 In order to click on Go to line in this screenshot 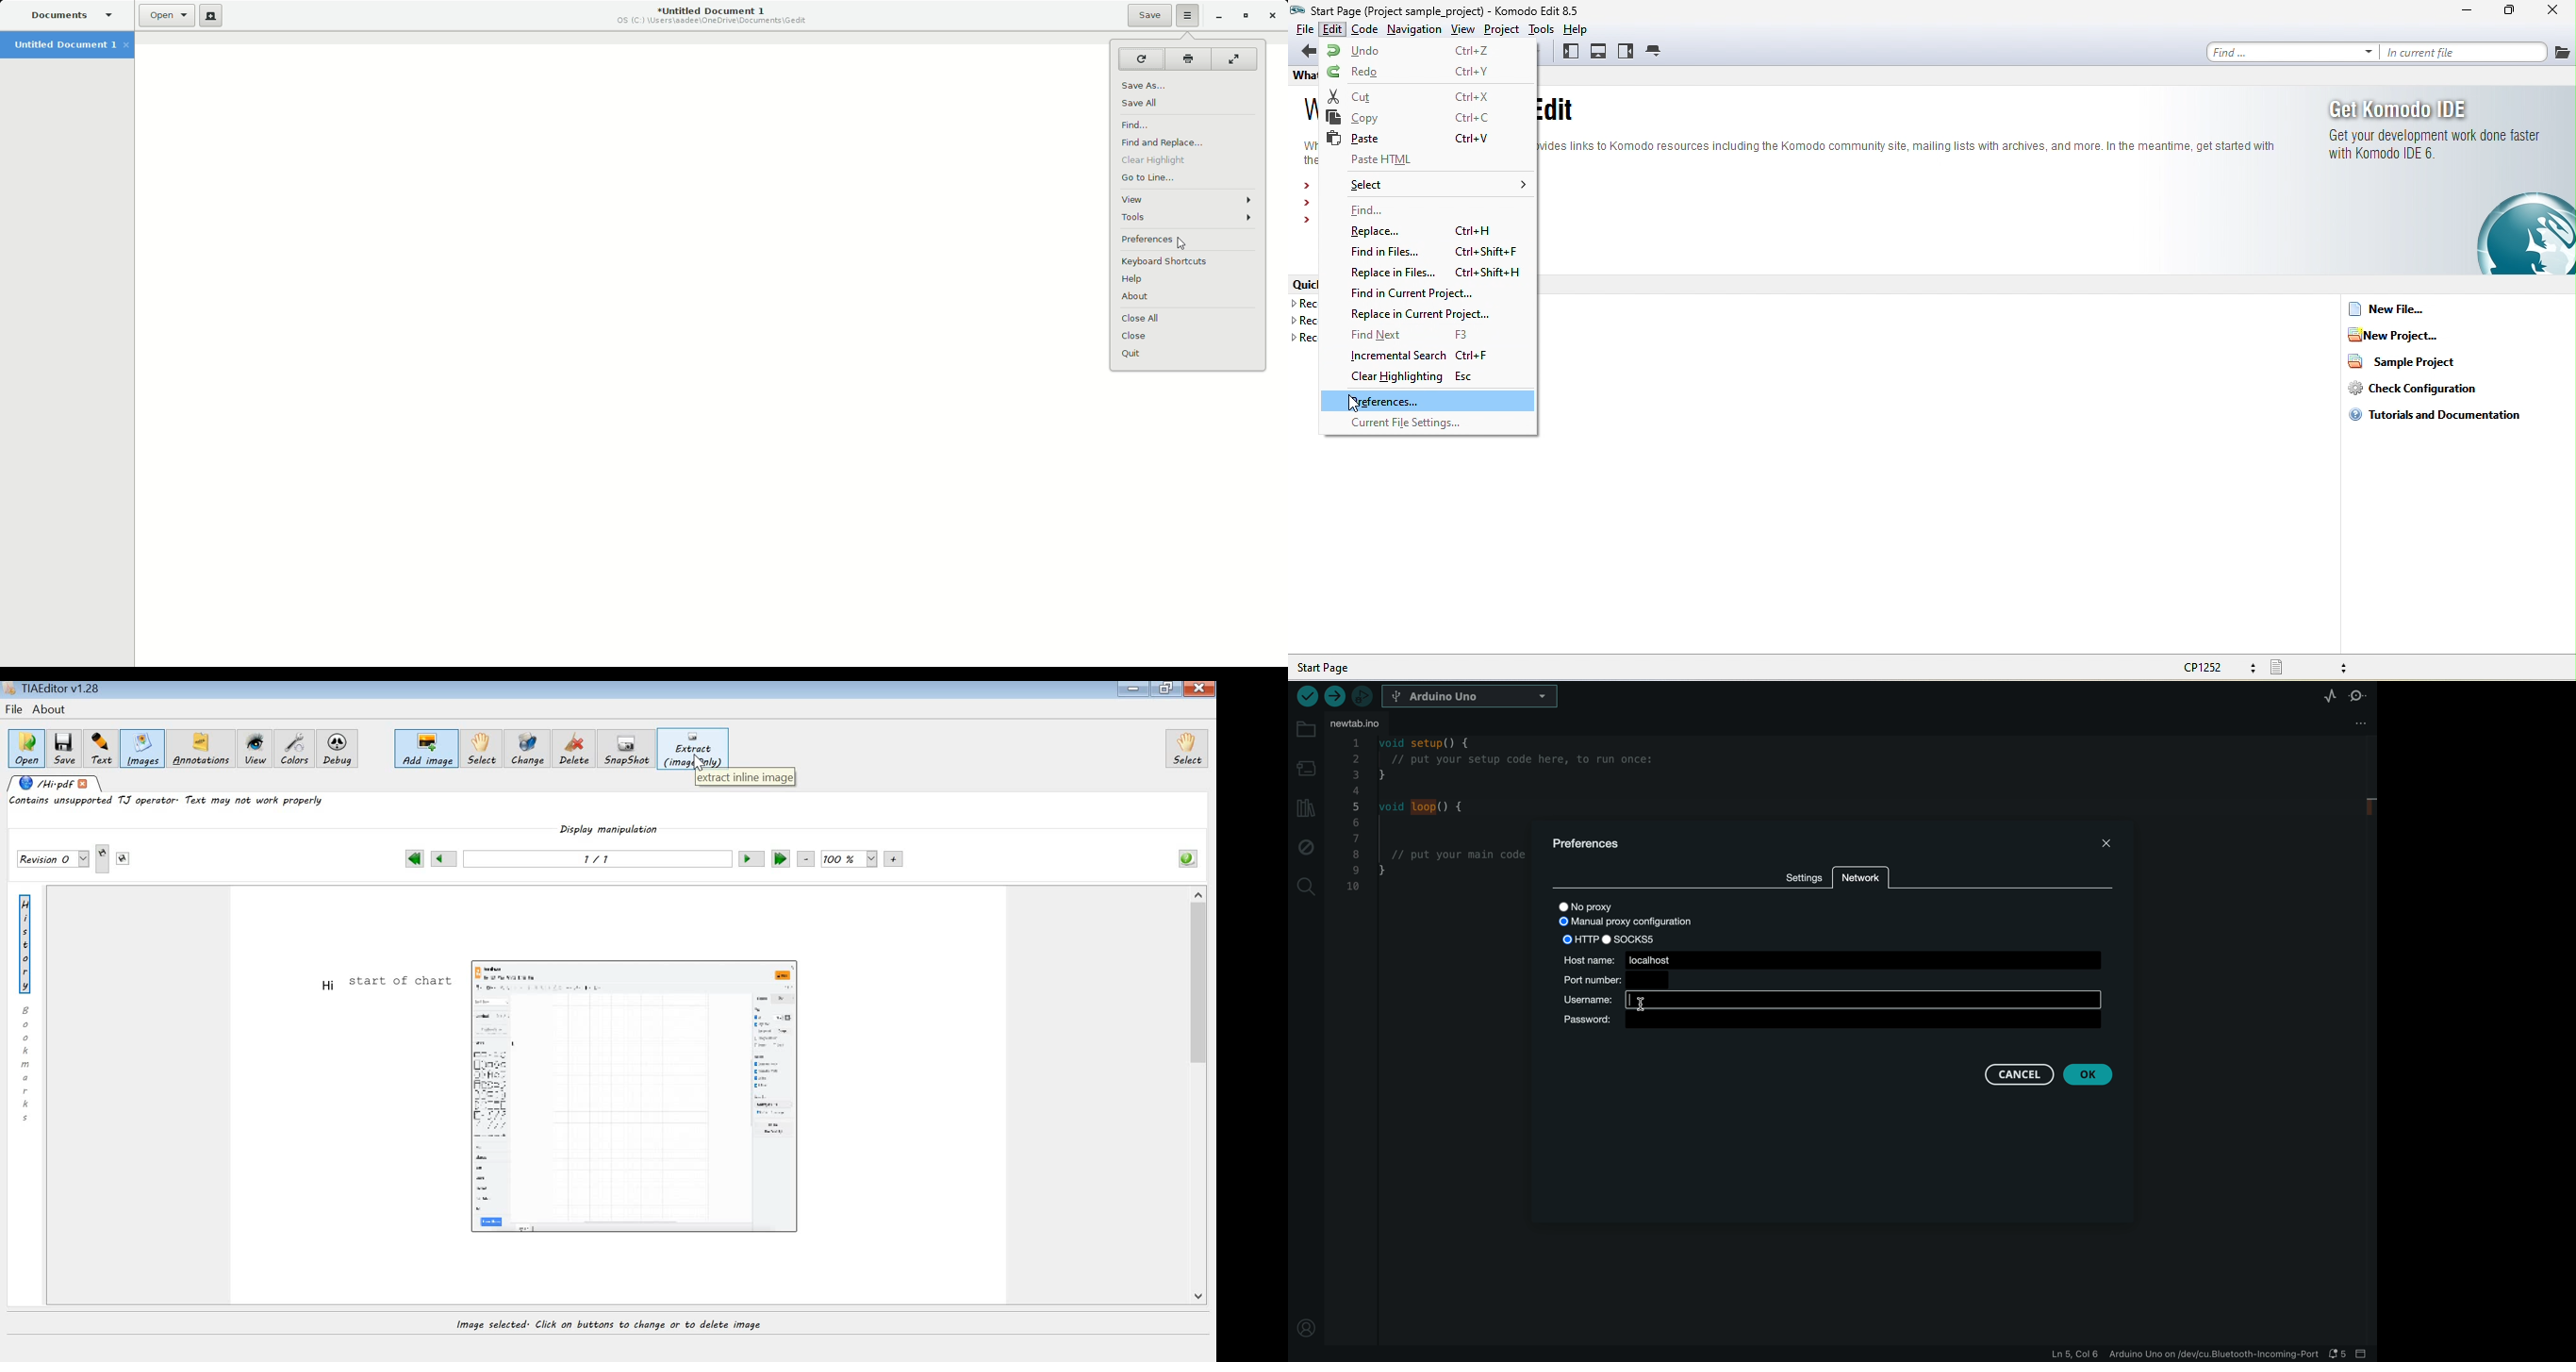, I will do `click(1152, 178)`.